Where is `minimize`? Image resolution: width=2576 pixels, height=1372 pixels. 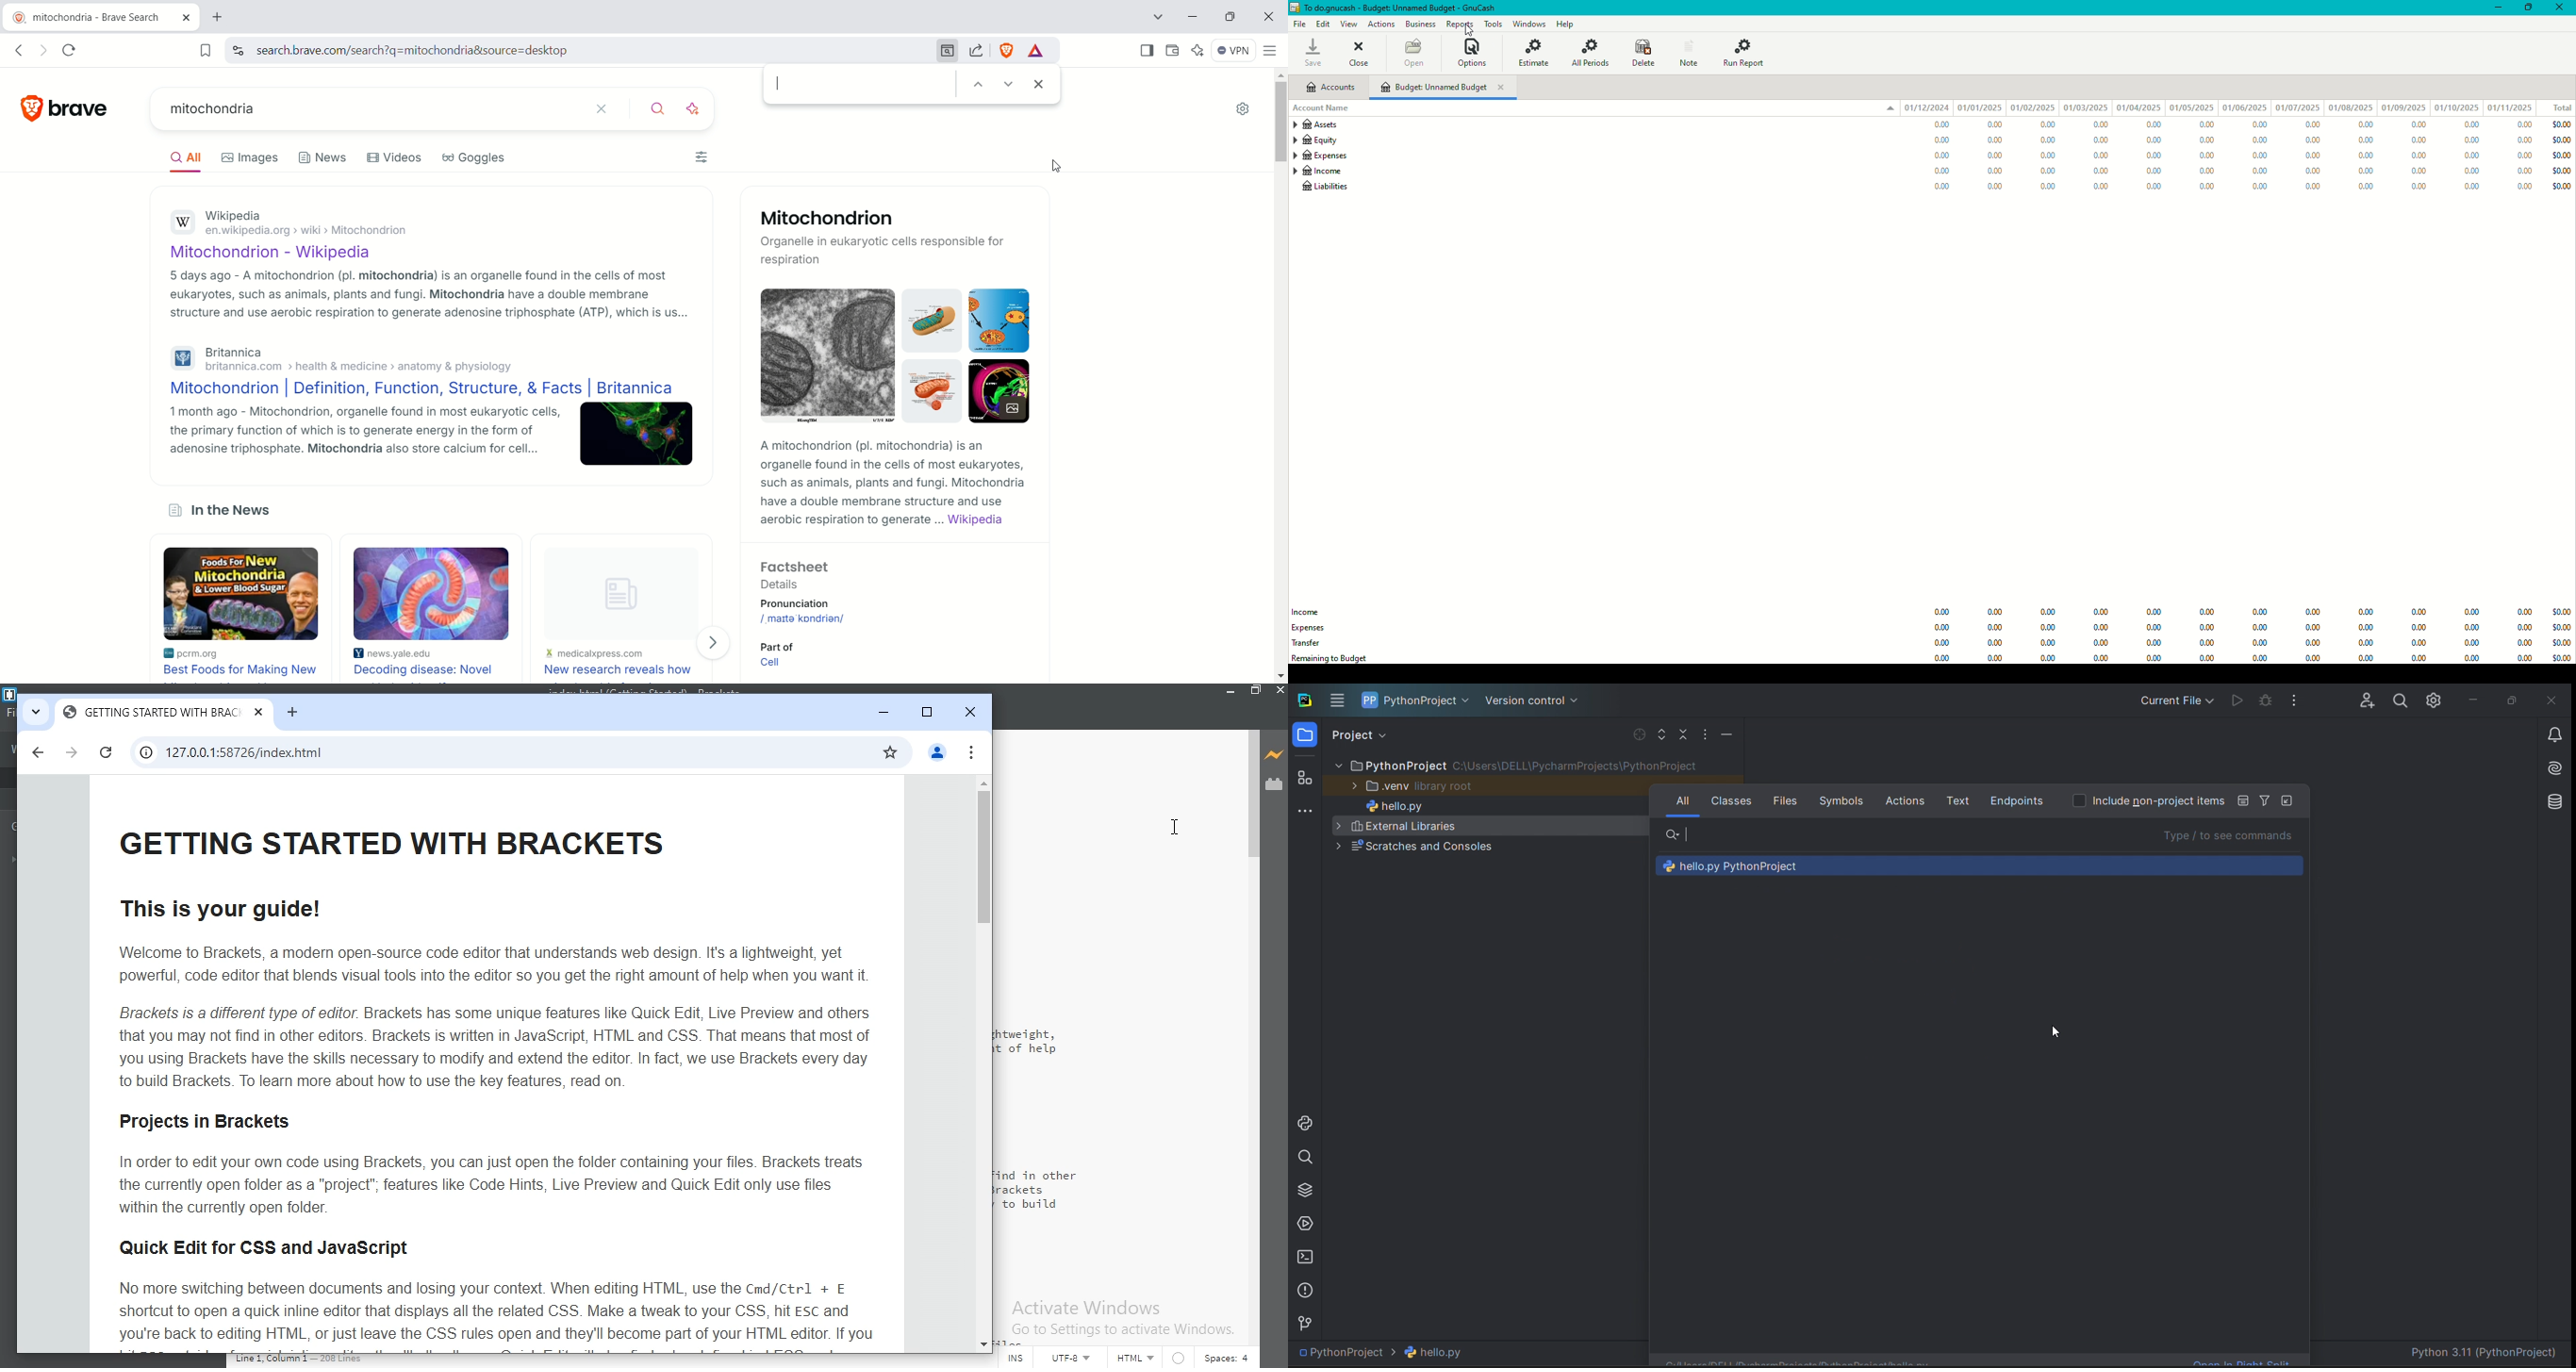 minimize is located at coordinates (1727, 734).